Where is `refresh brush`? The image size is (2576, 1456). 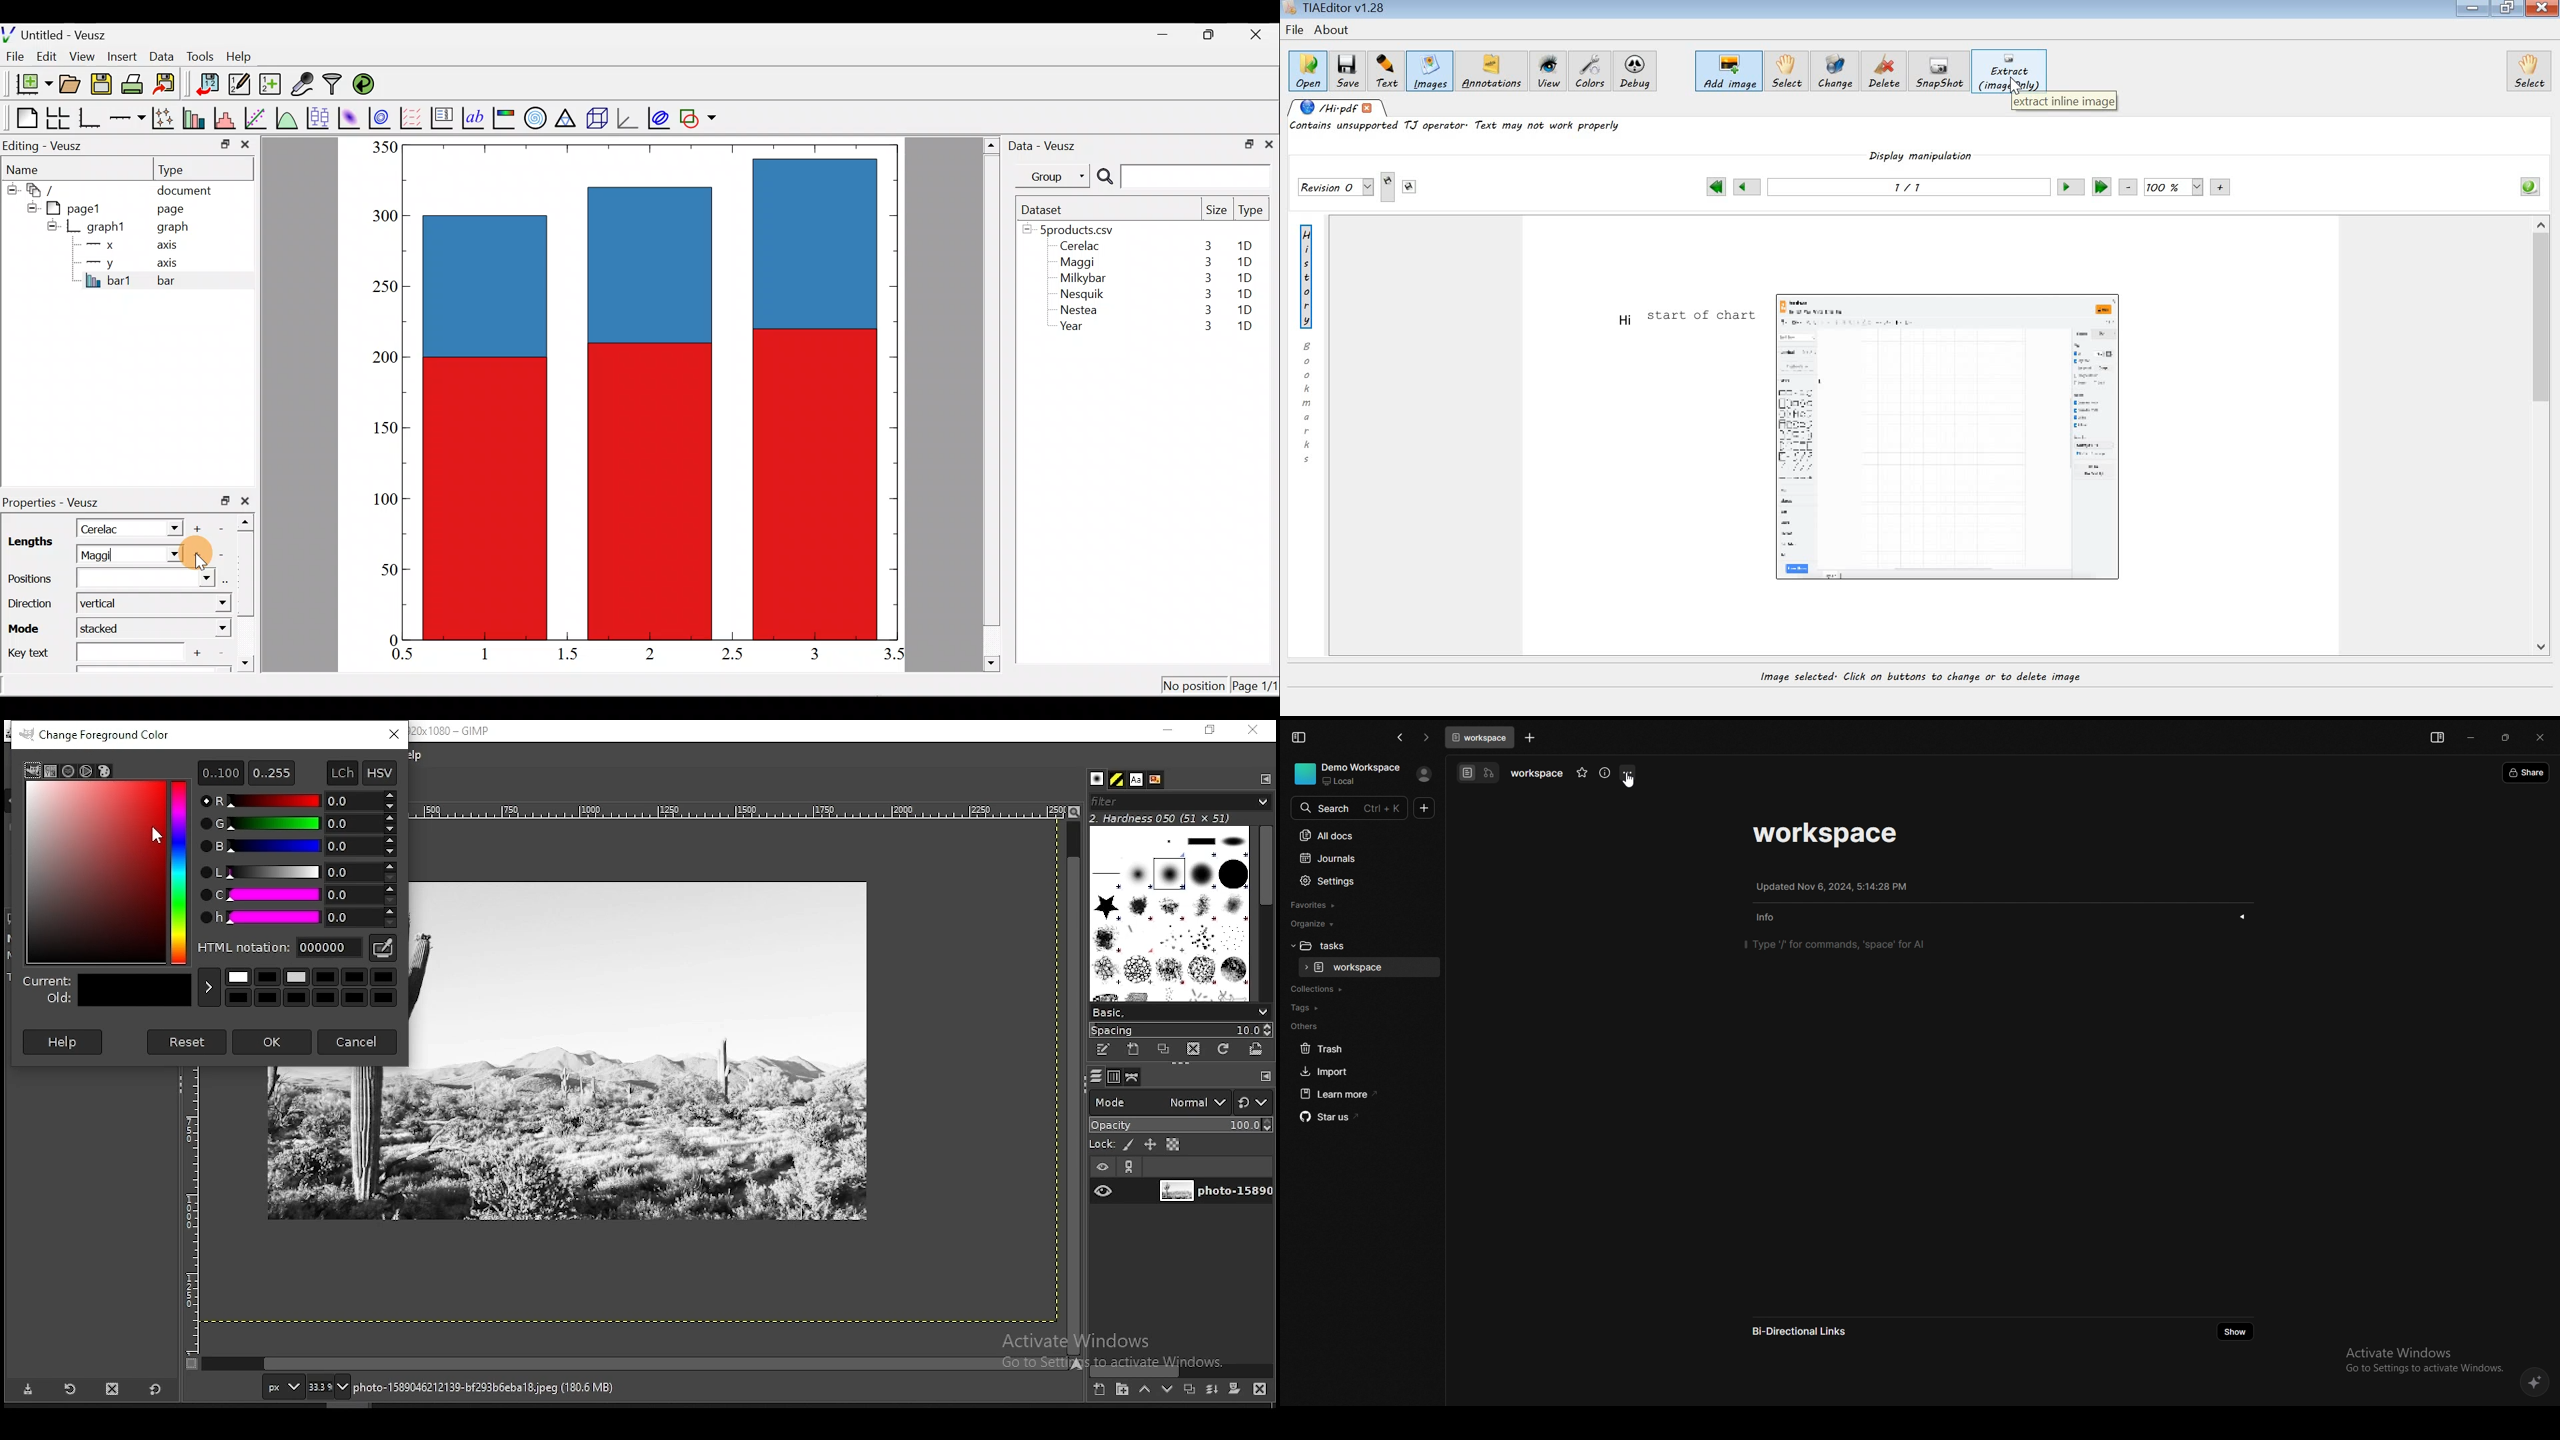 refresh brush is located at coordinates (1223, 1049).